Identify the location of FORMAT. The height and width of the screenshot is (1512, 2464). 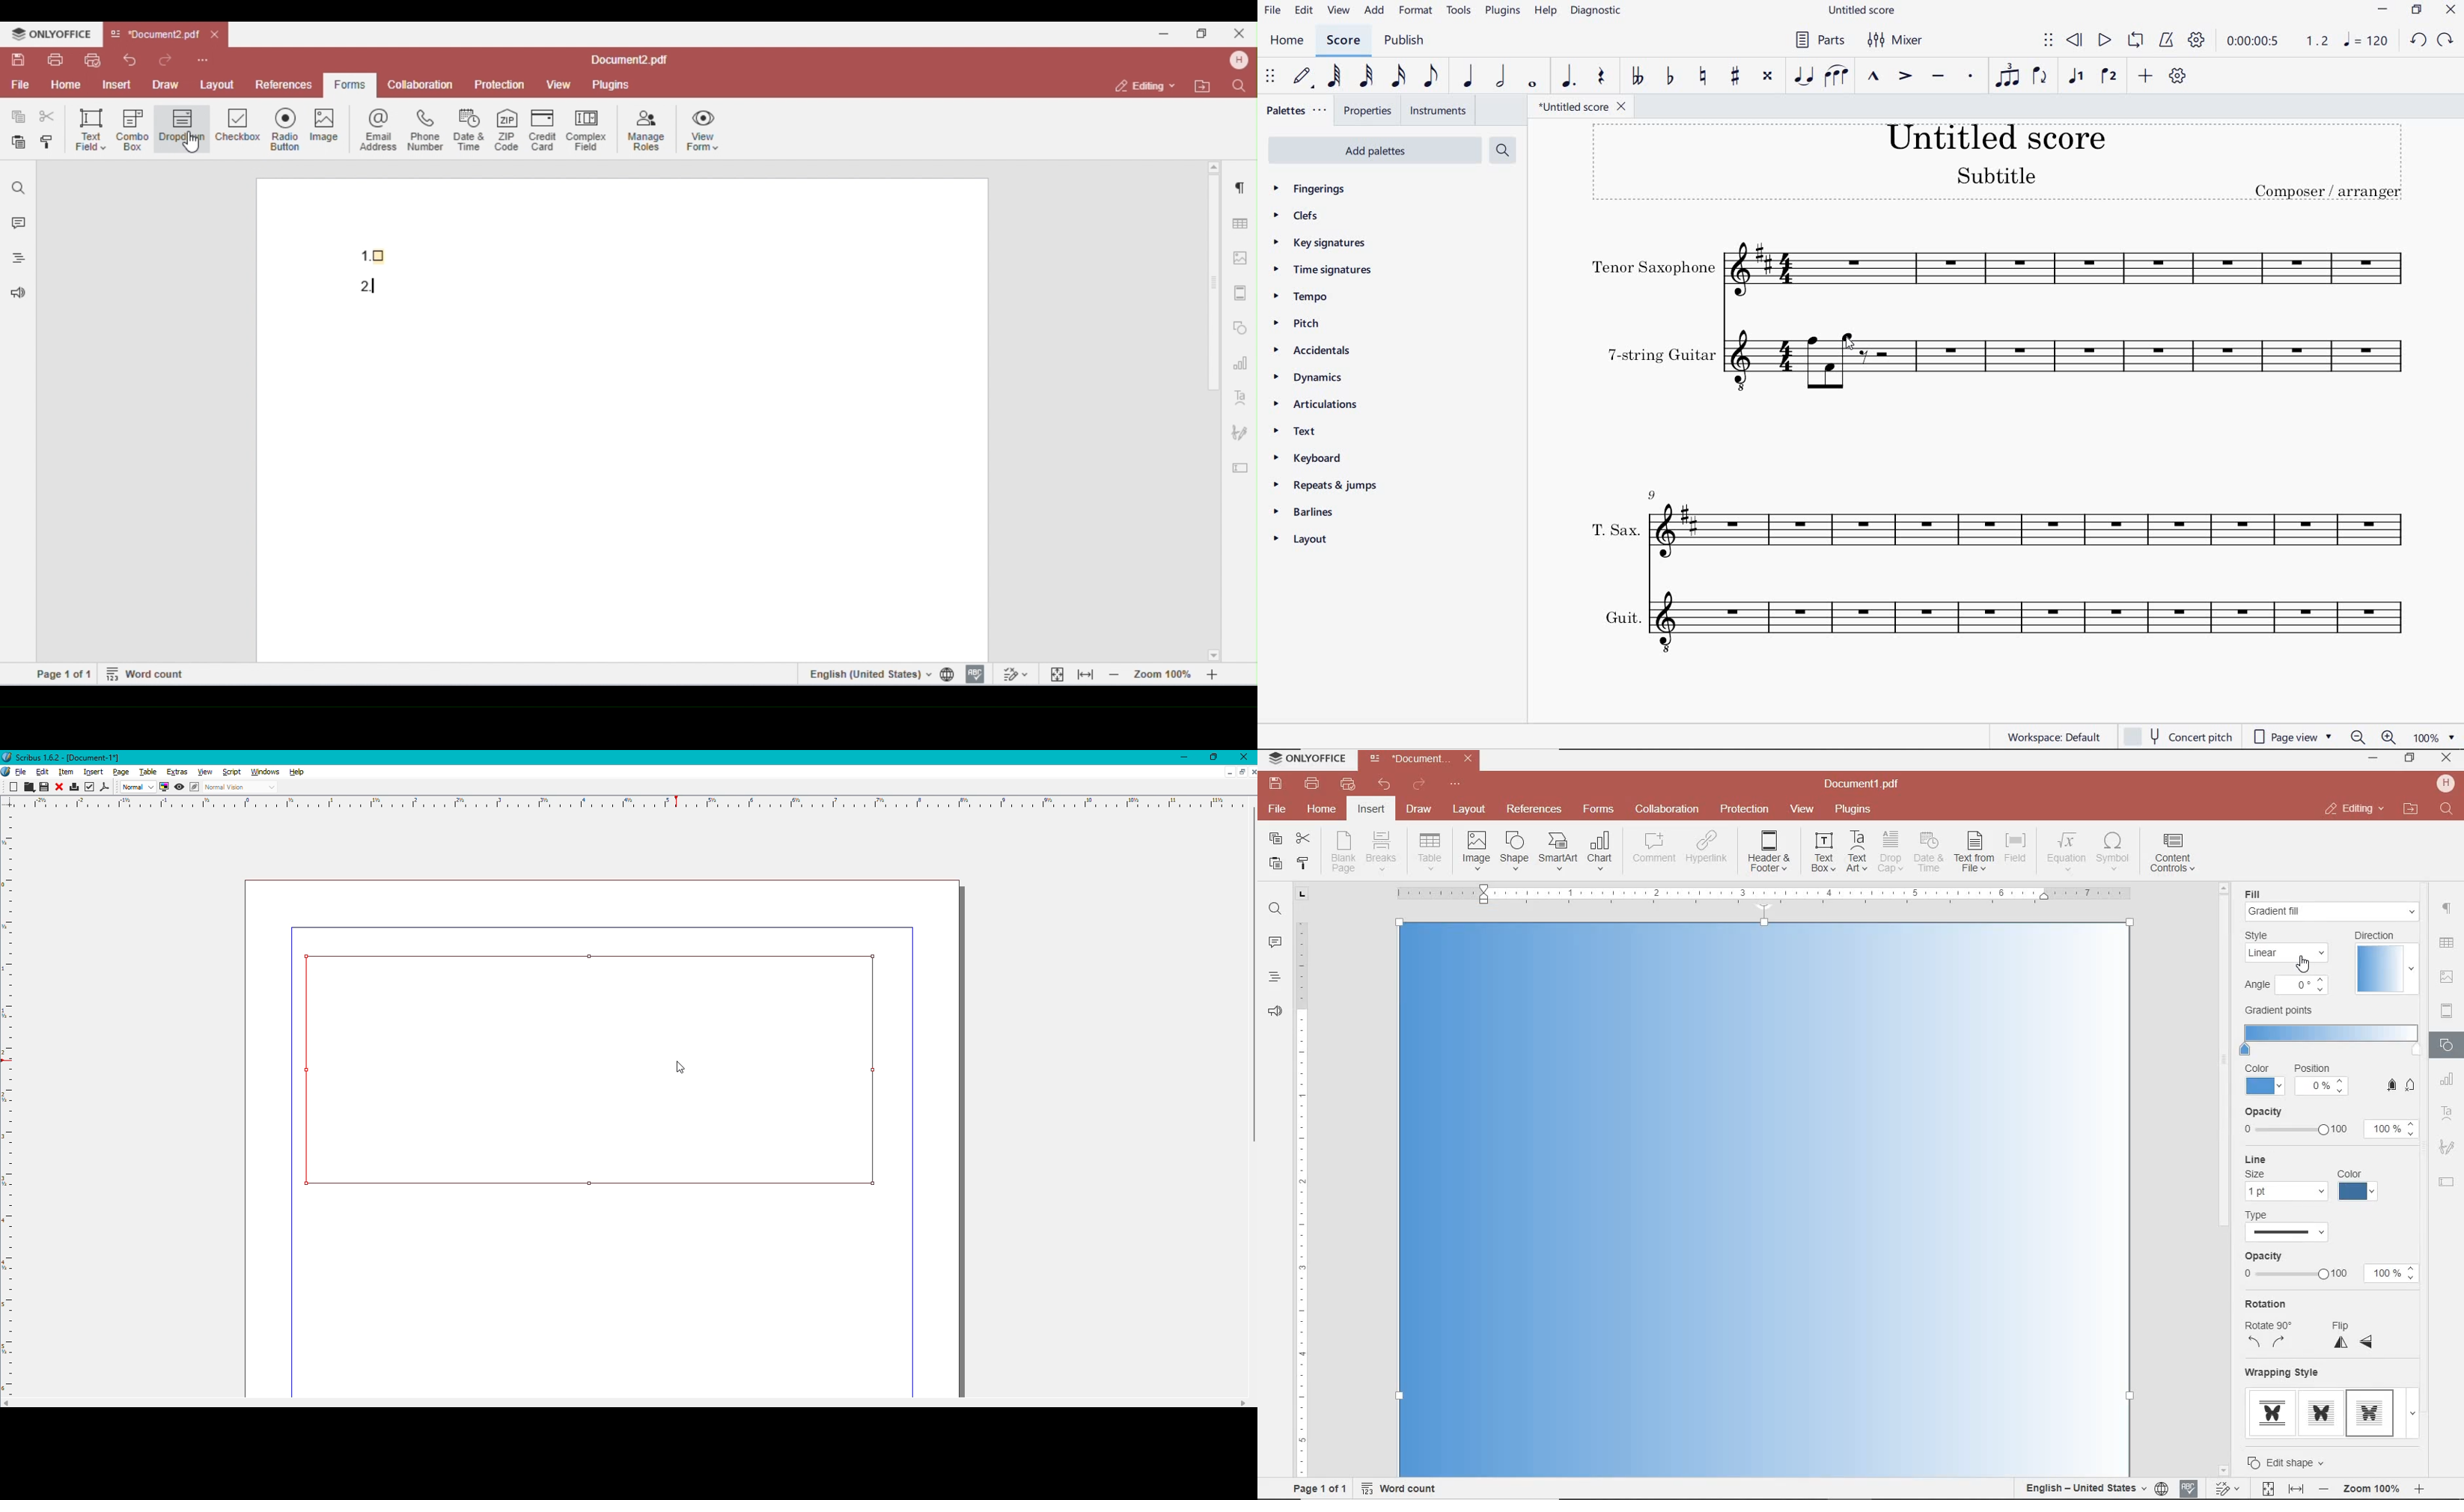
(1416, 11).